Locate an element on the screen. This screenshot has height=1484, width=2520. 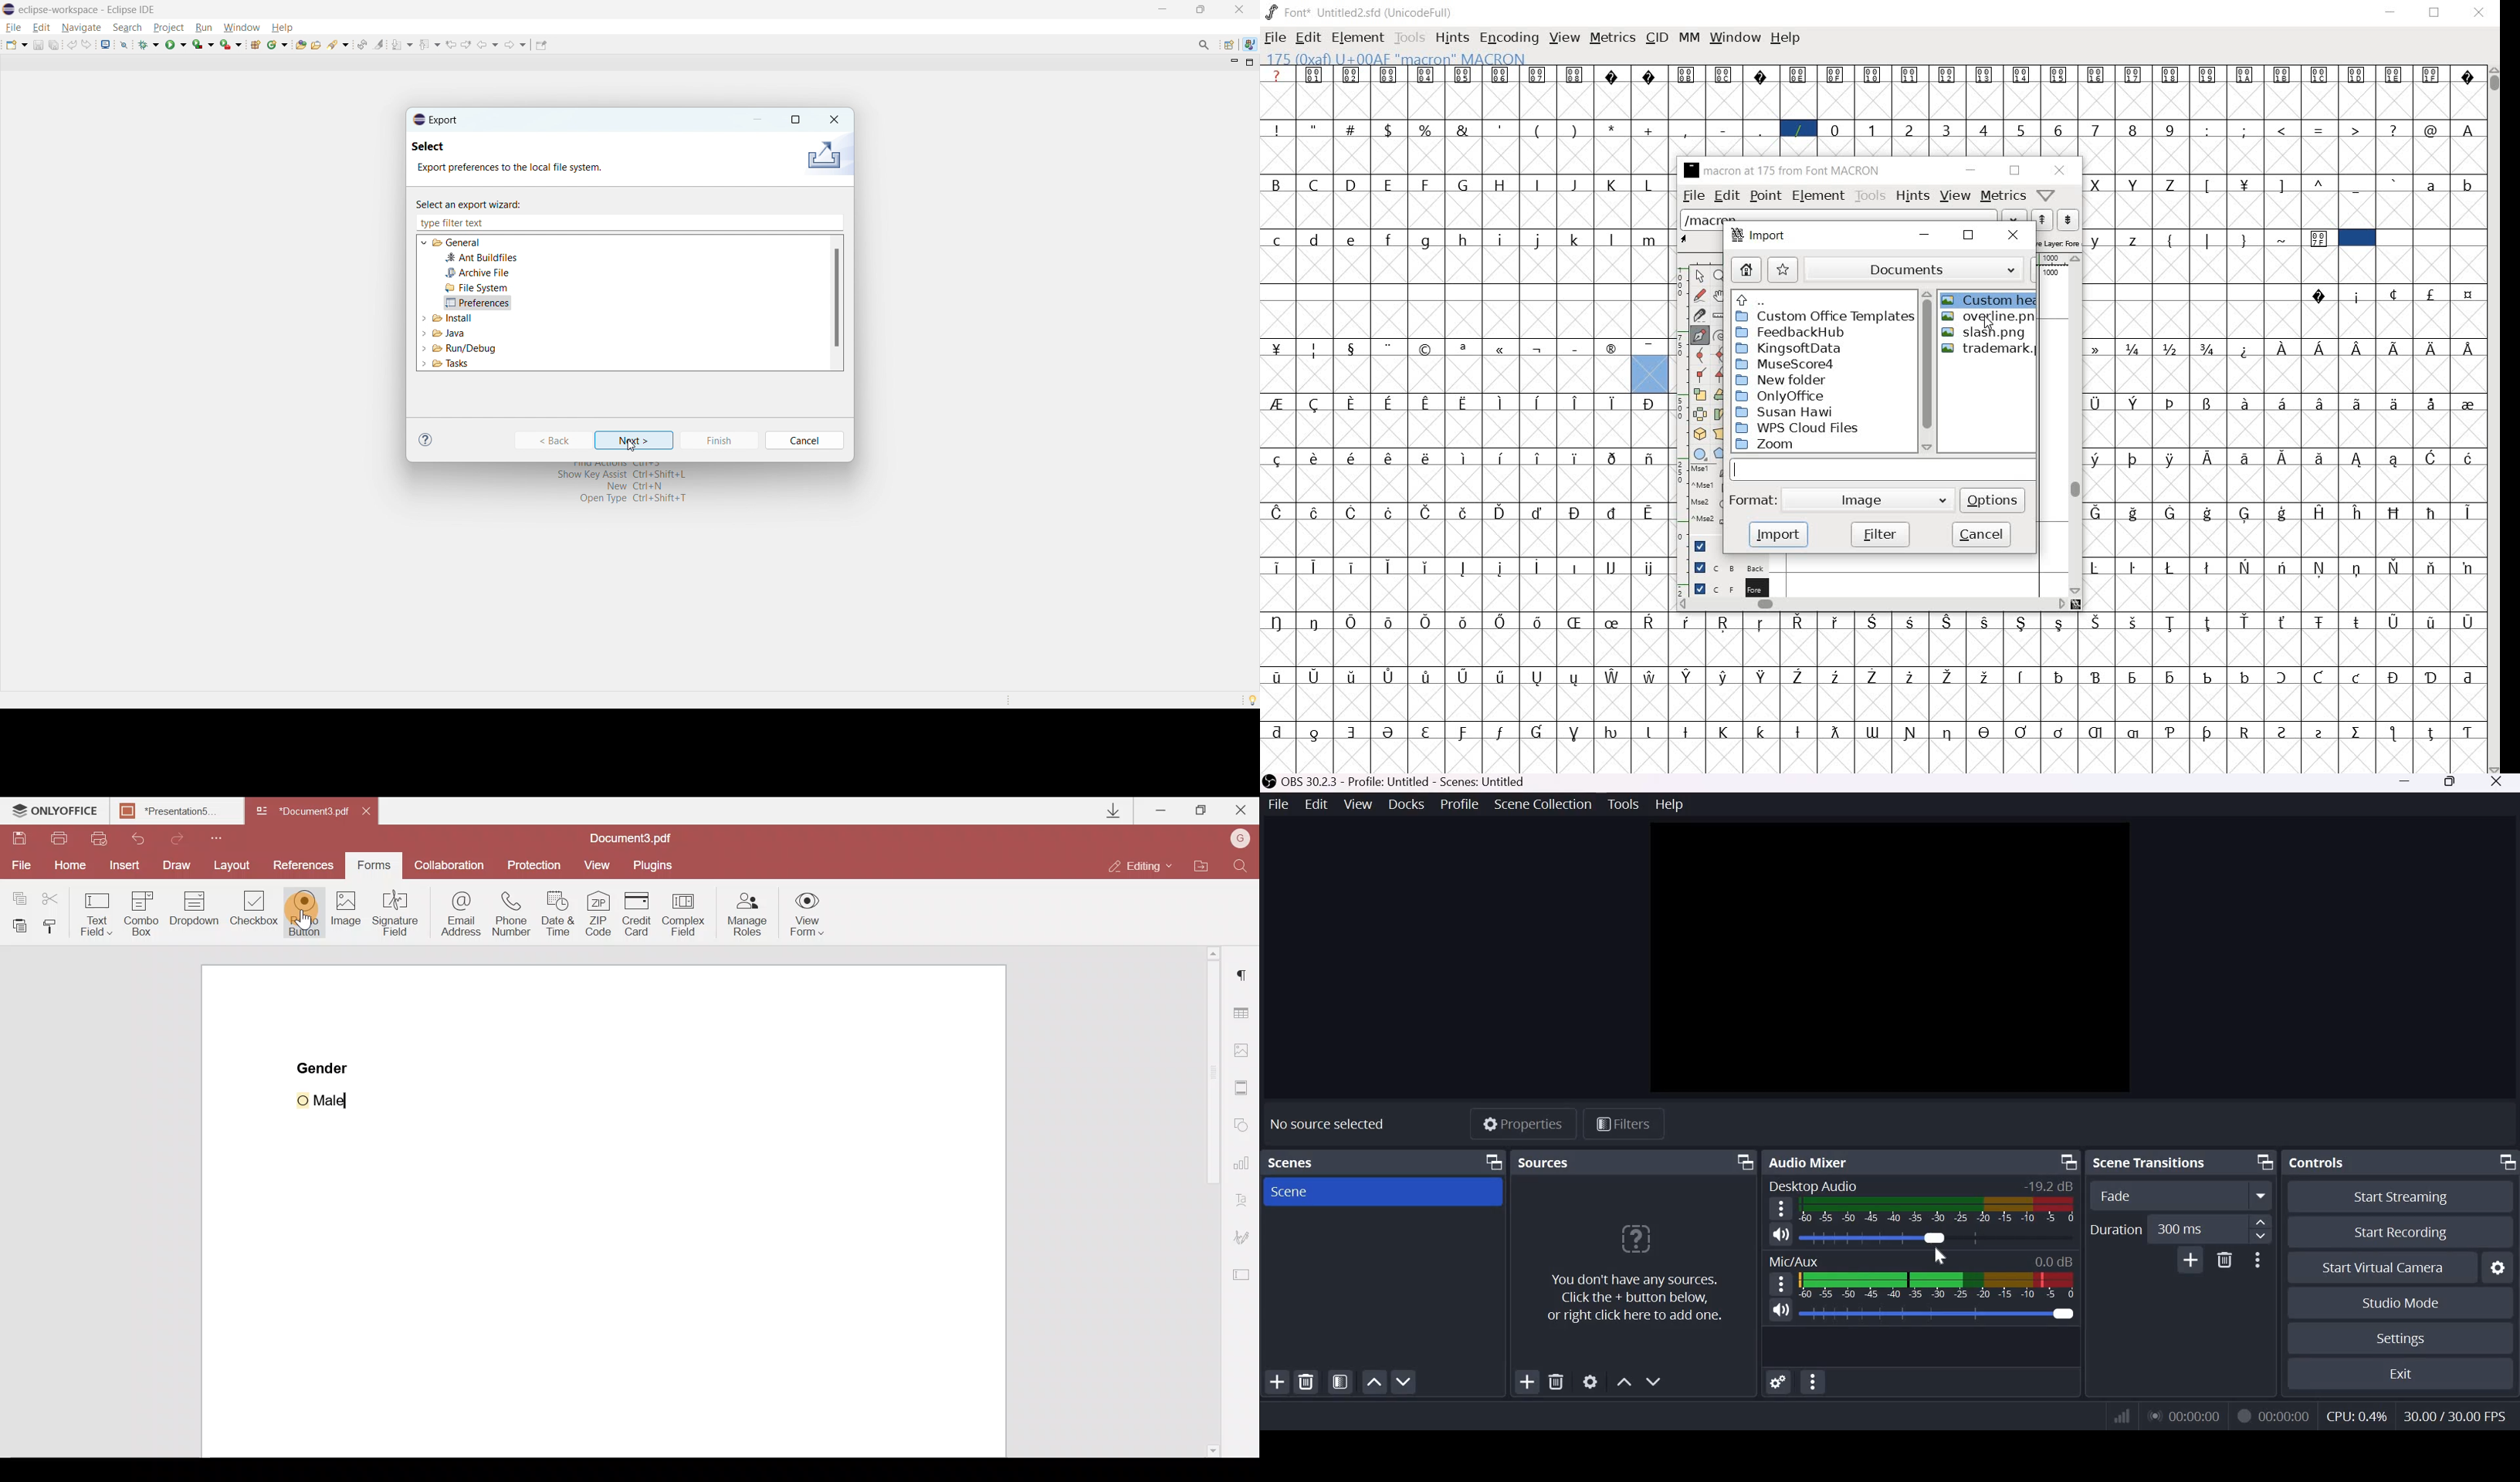
Symbol is located at coordinates (2172, 404).